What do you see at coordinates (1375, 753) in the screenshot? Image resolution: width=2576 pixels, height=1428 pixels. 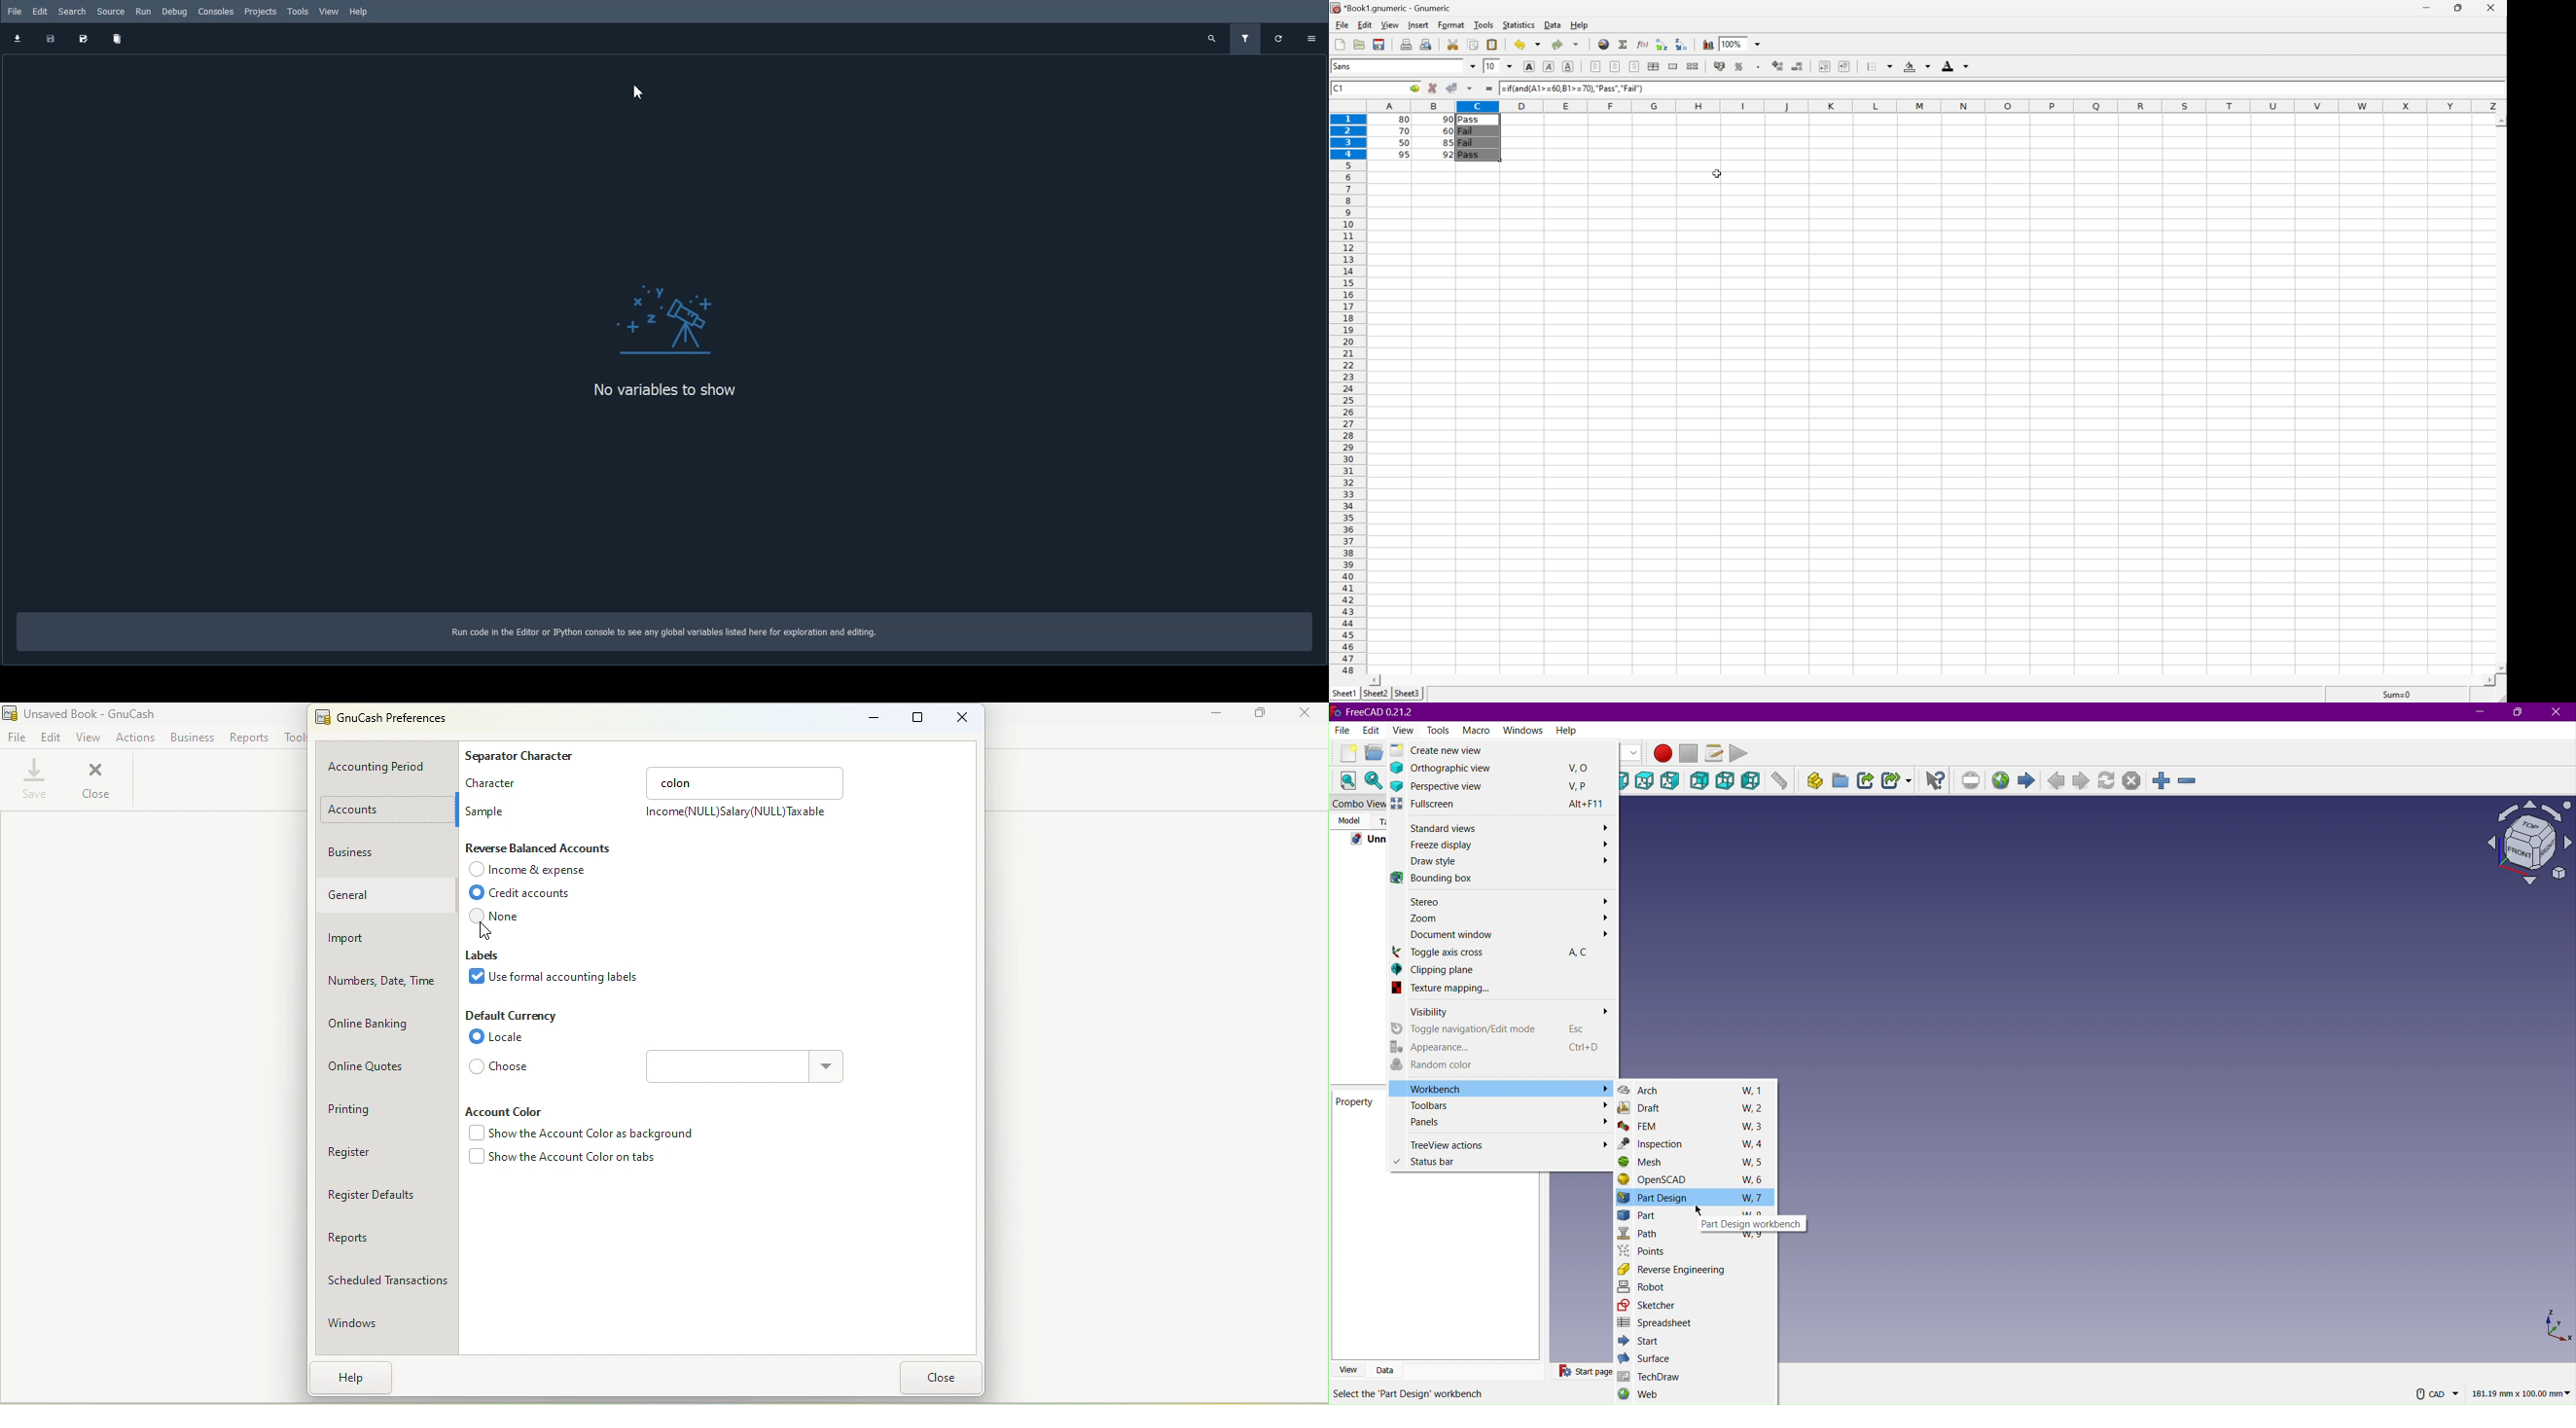 I see `Open` at bounding box center [1375, 753].